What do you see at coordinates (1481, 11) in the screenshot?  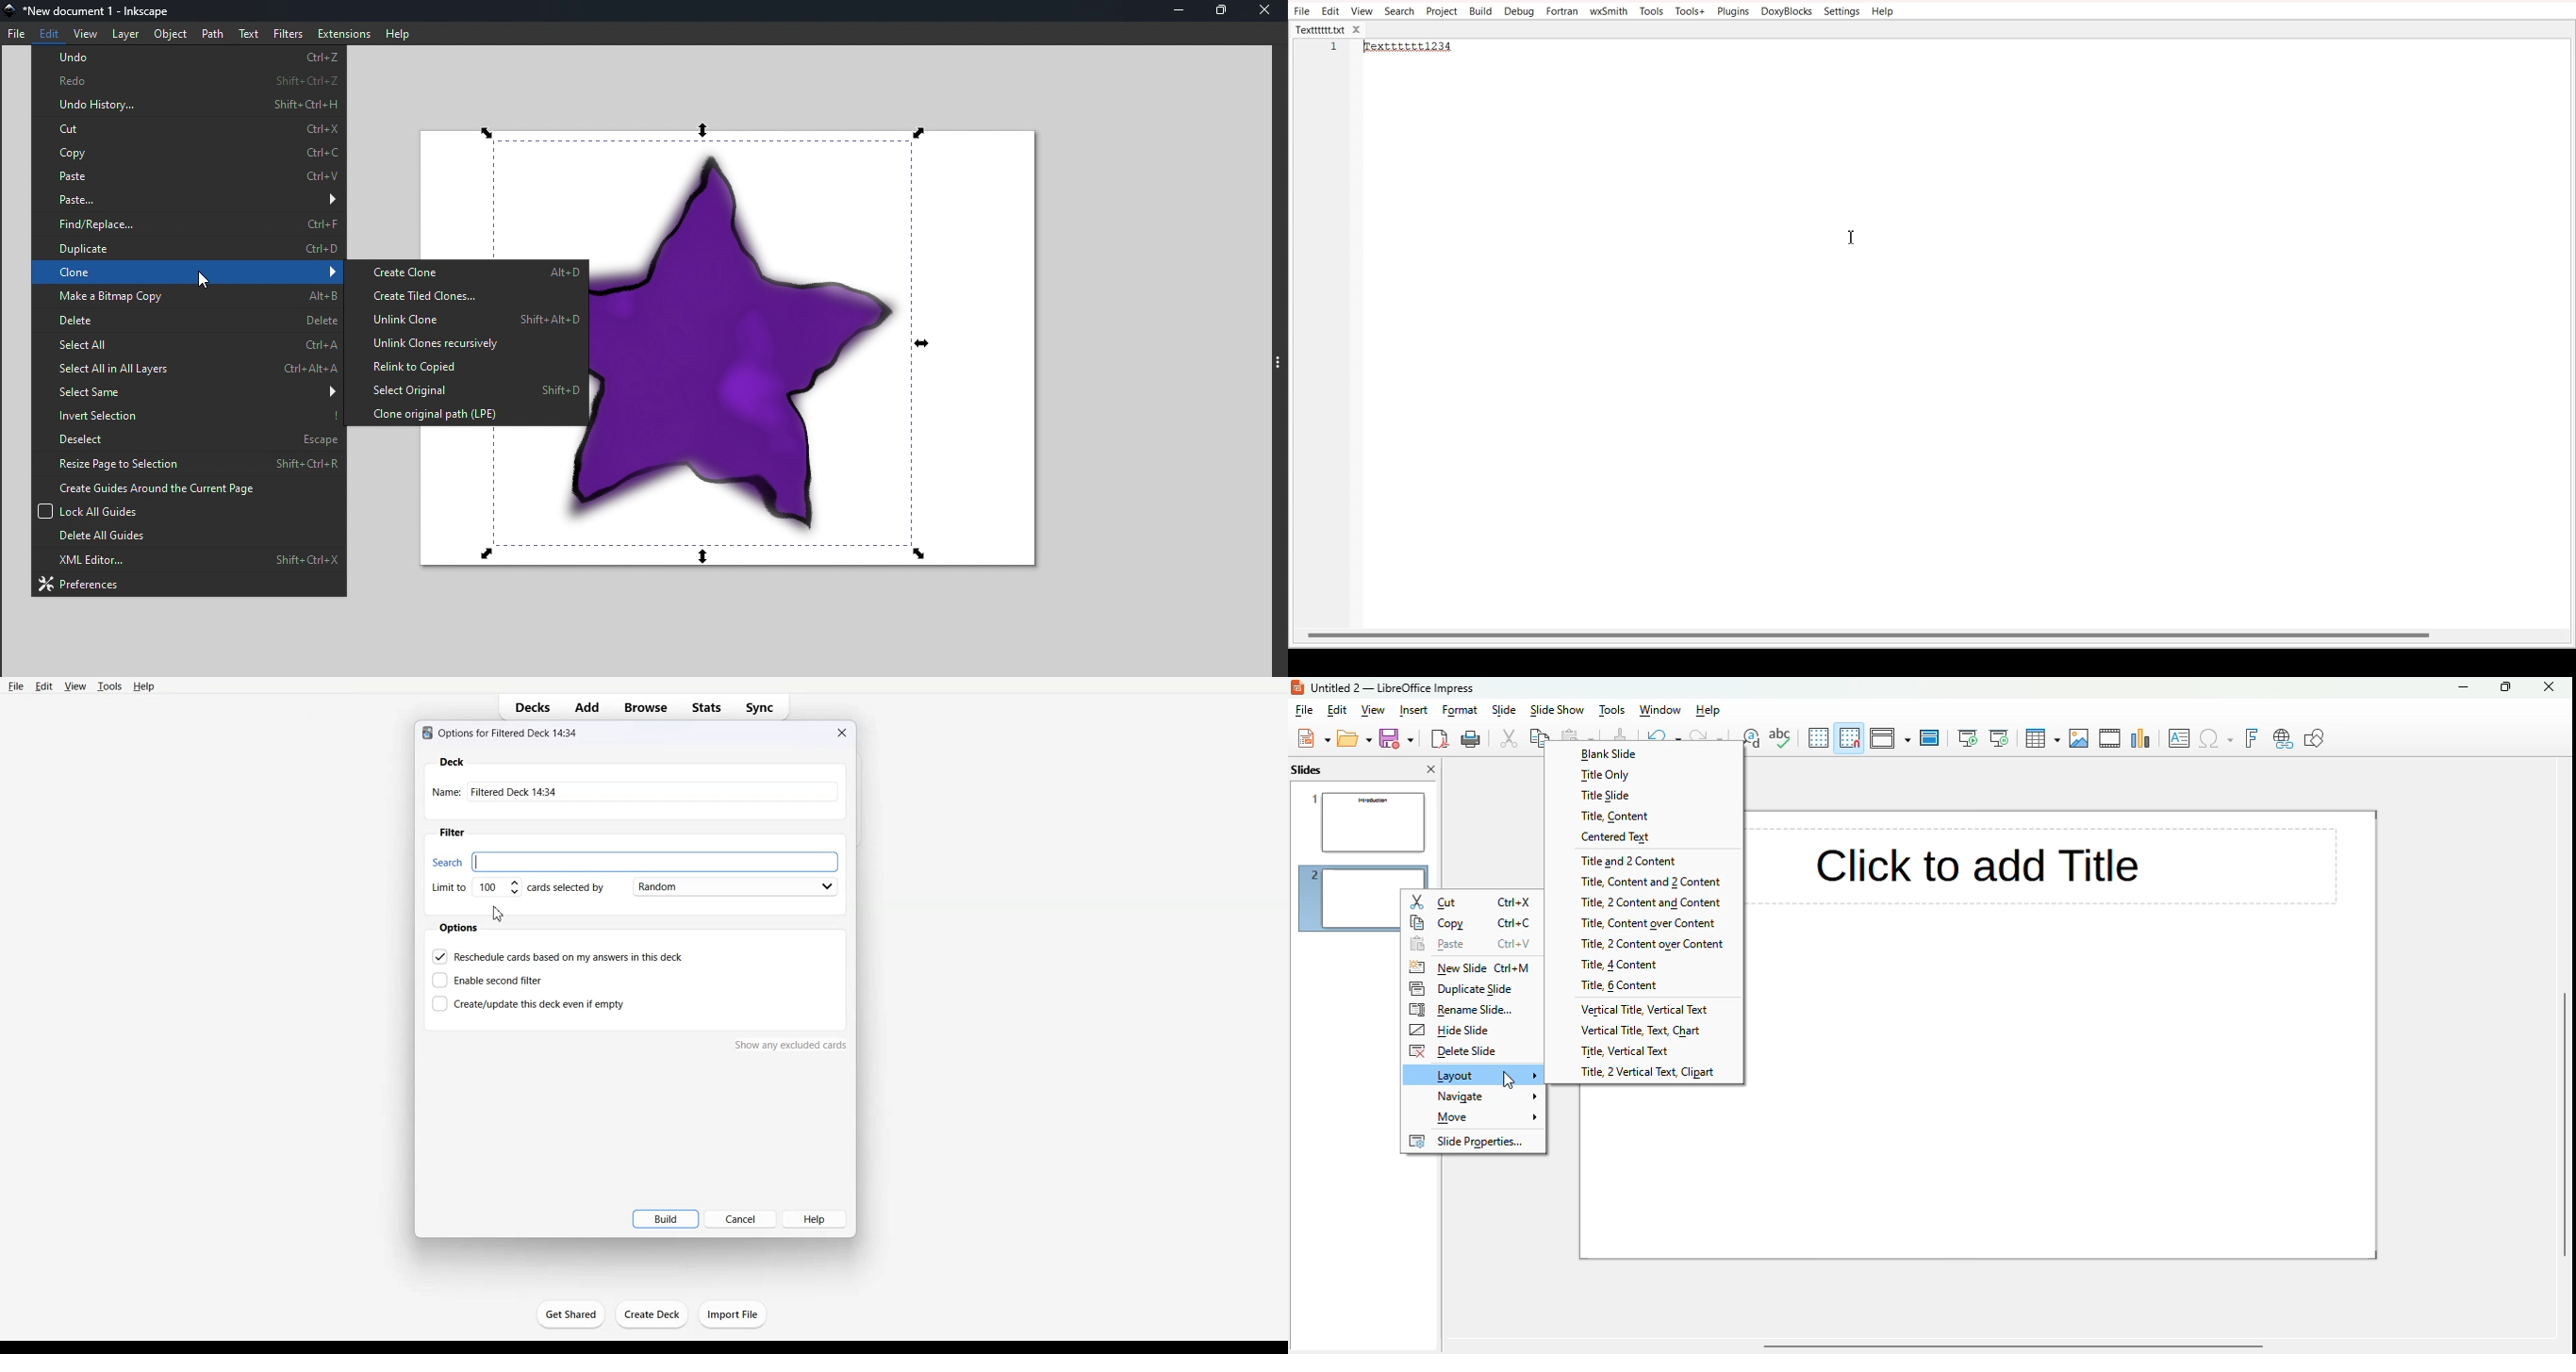 I see `Build` at bounding box center [1481, 11].